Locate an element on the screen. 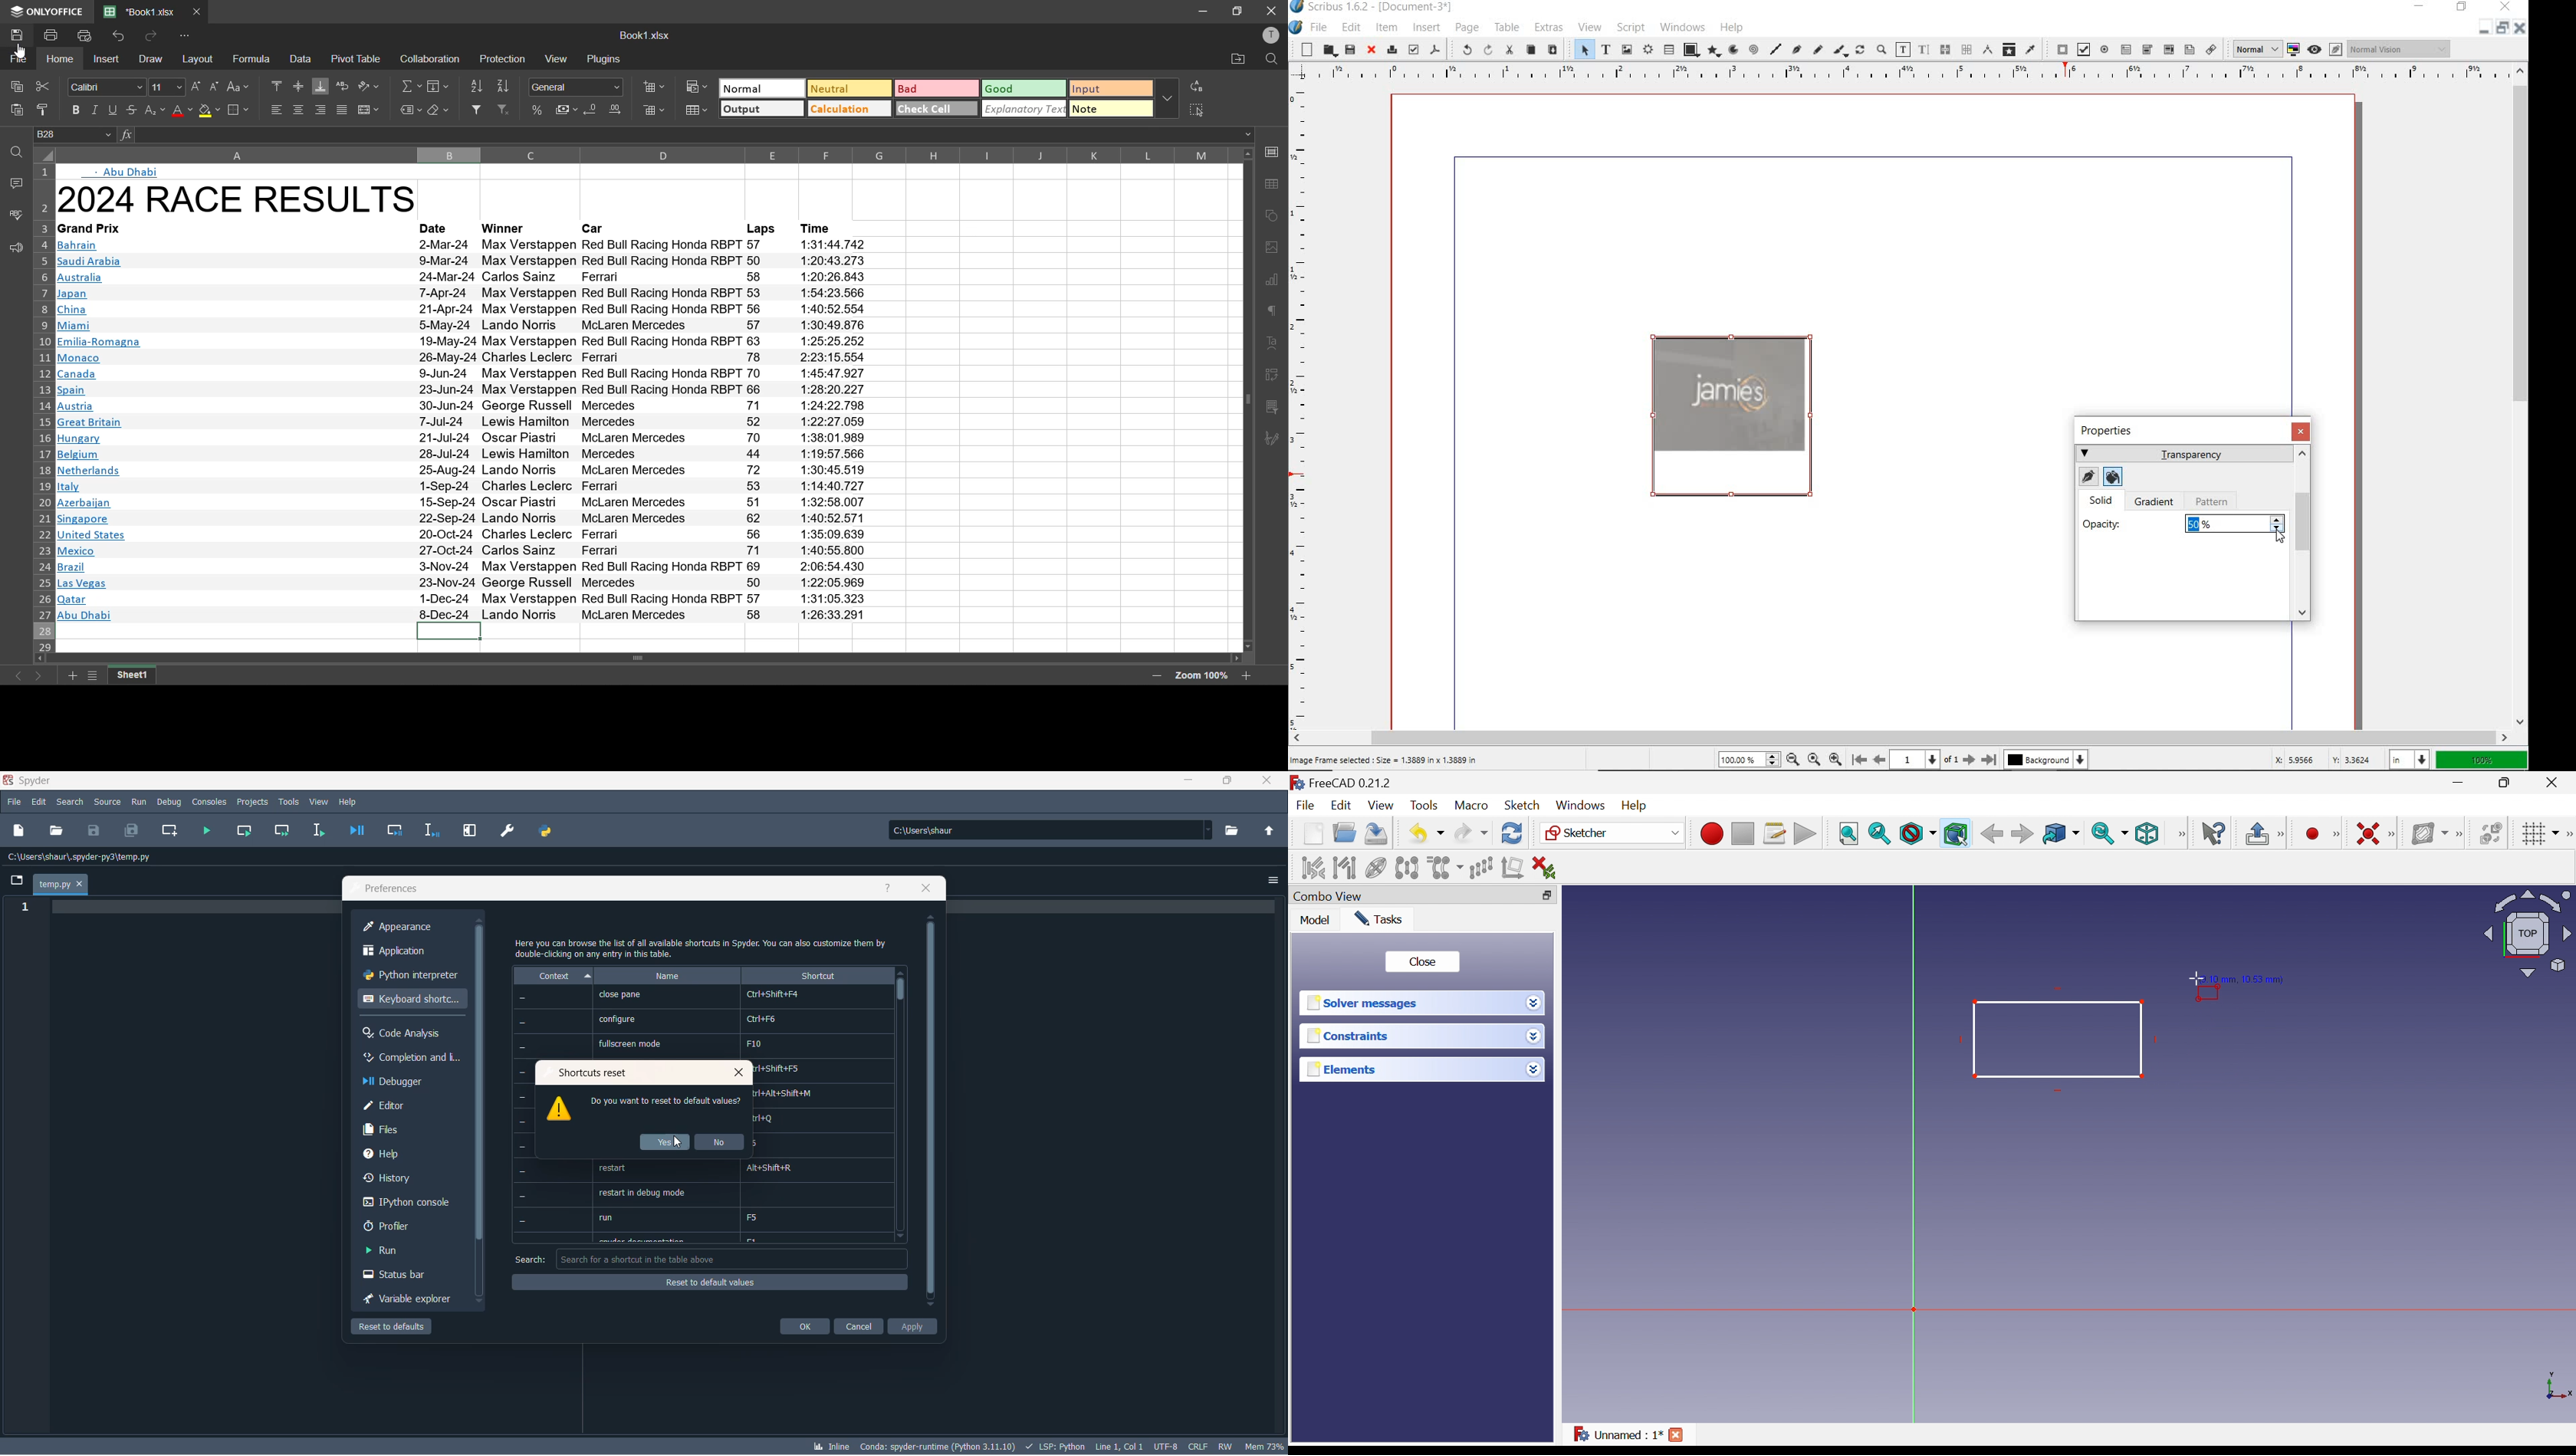  debug selection is located at coordinates (433, 832).